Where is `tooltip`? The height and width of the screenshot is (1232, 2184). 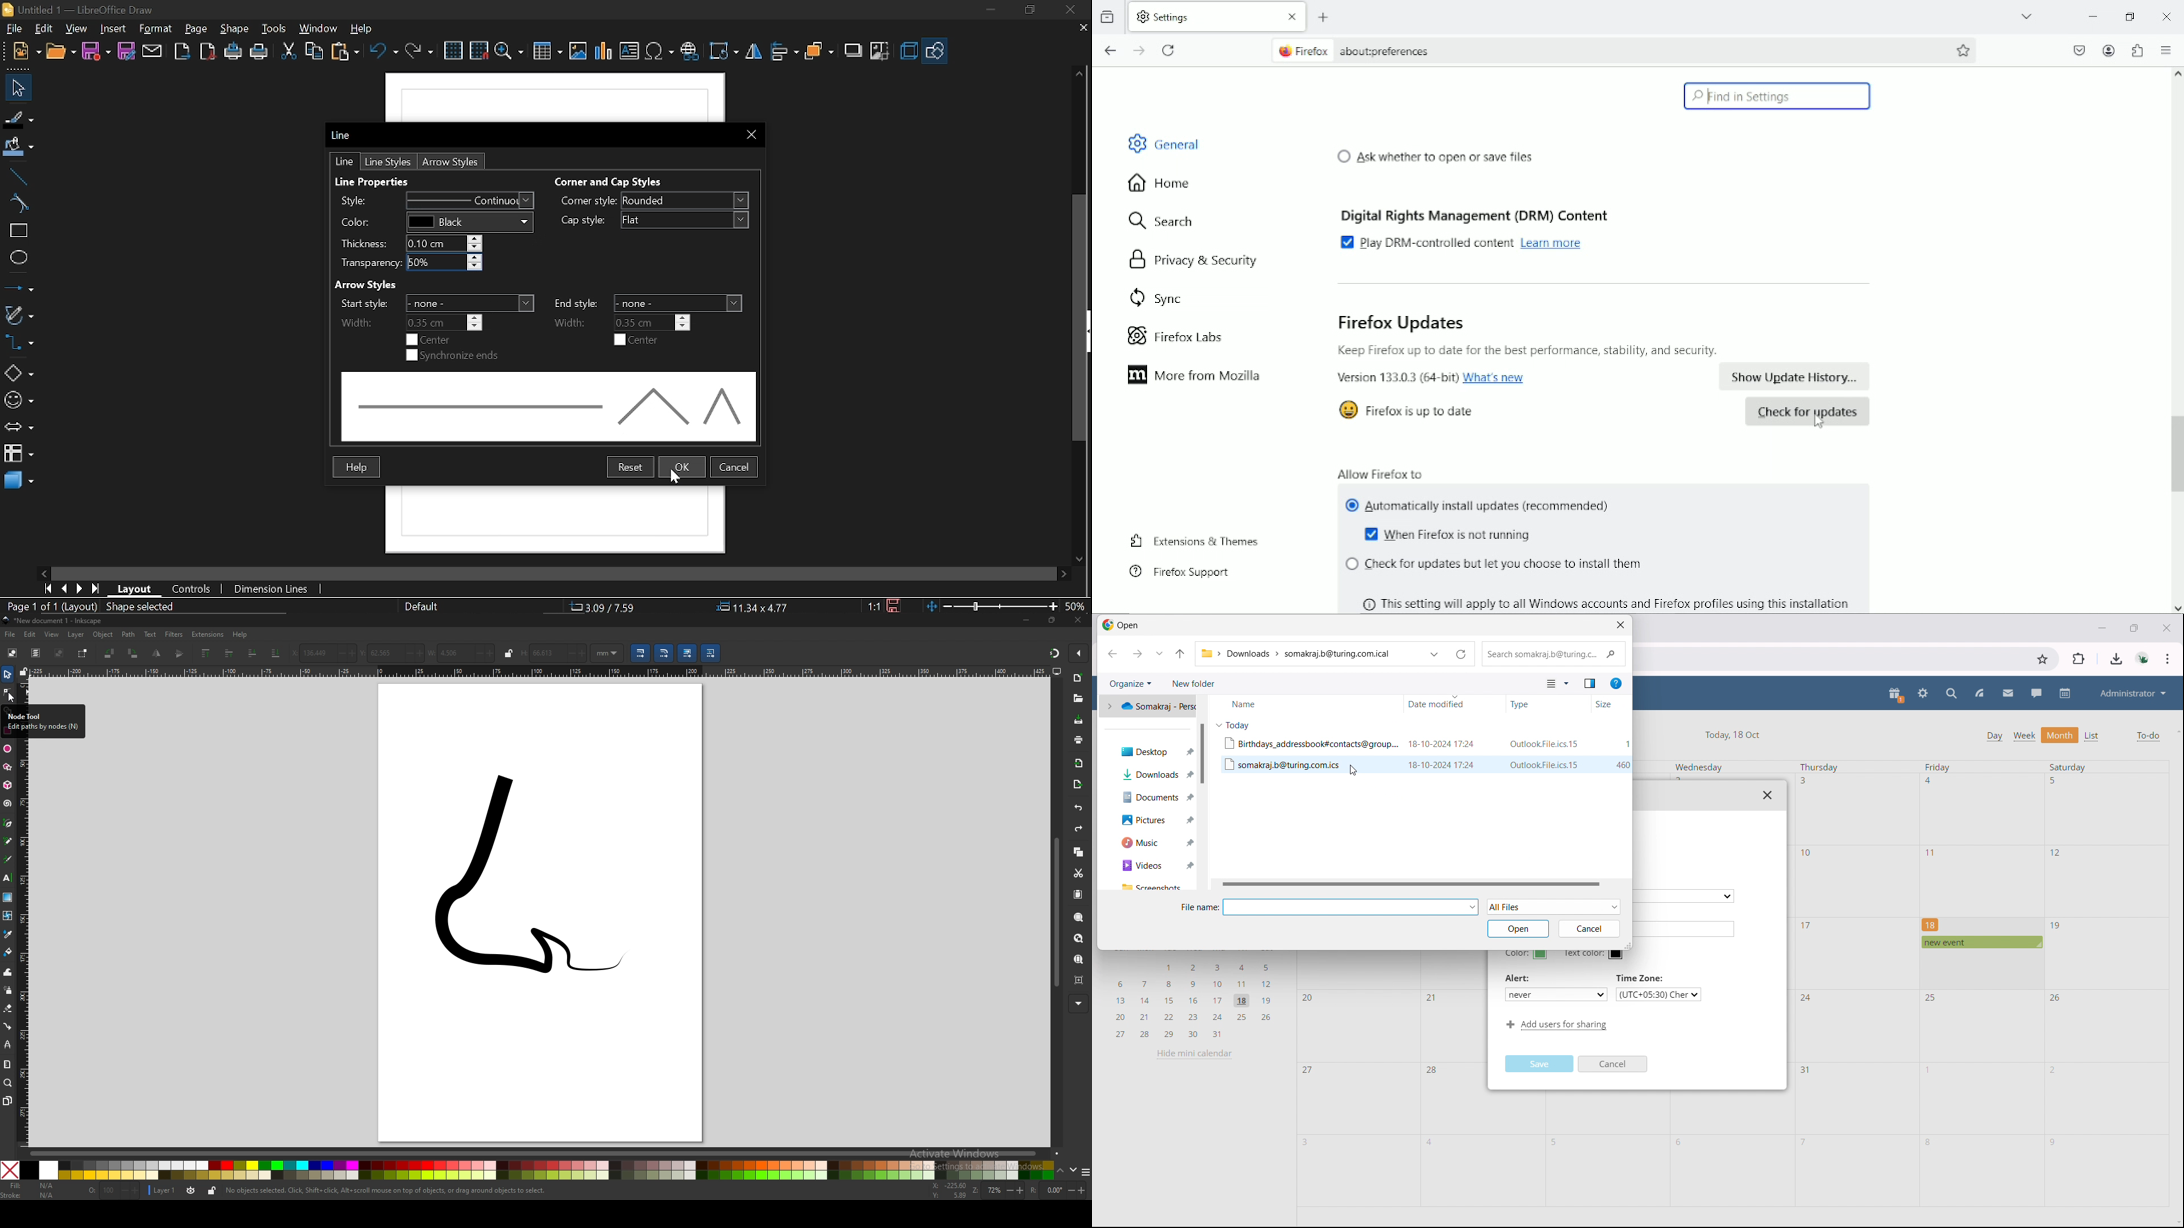 tooltip is located at coordinates (42, 722).